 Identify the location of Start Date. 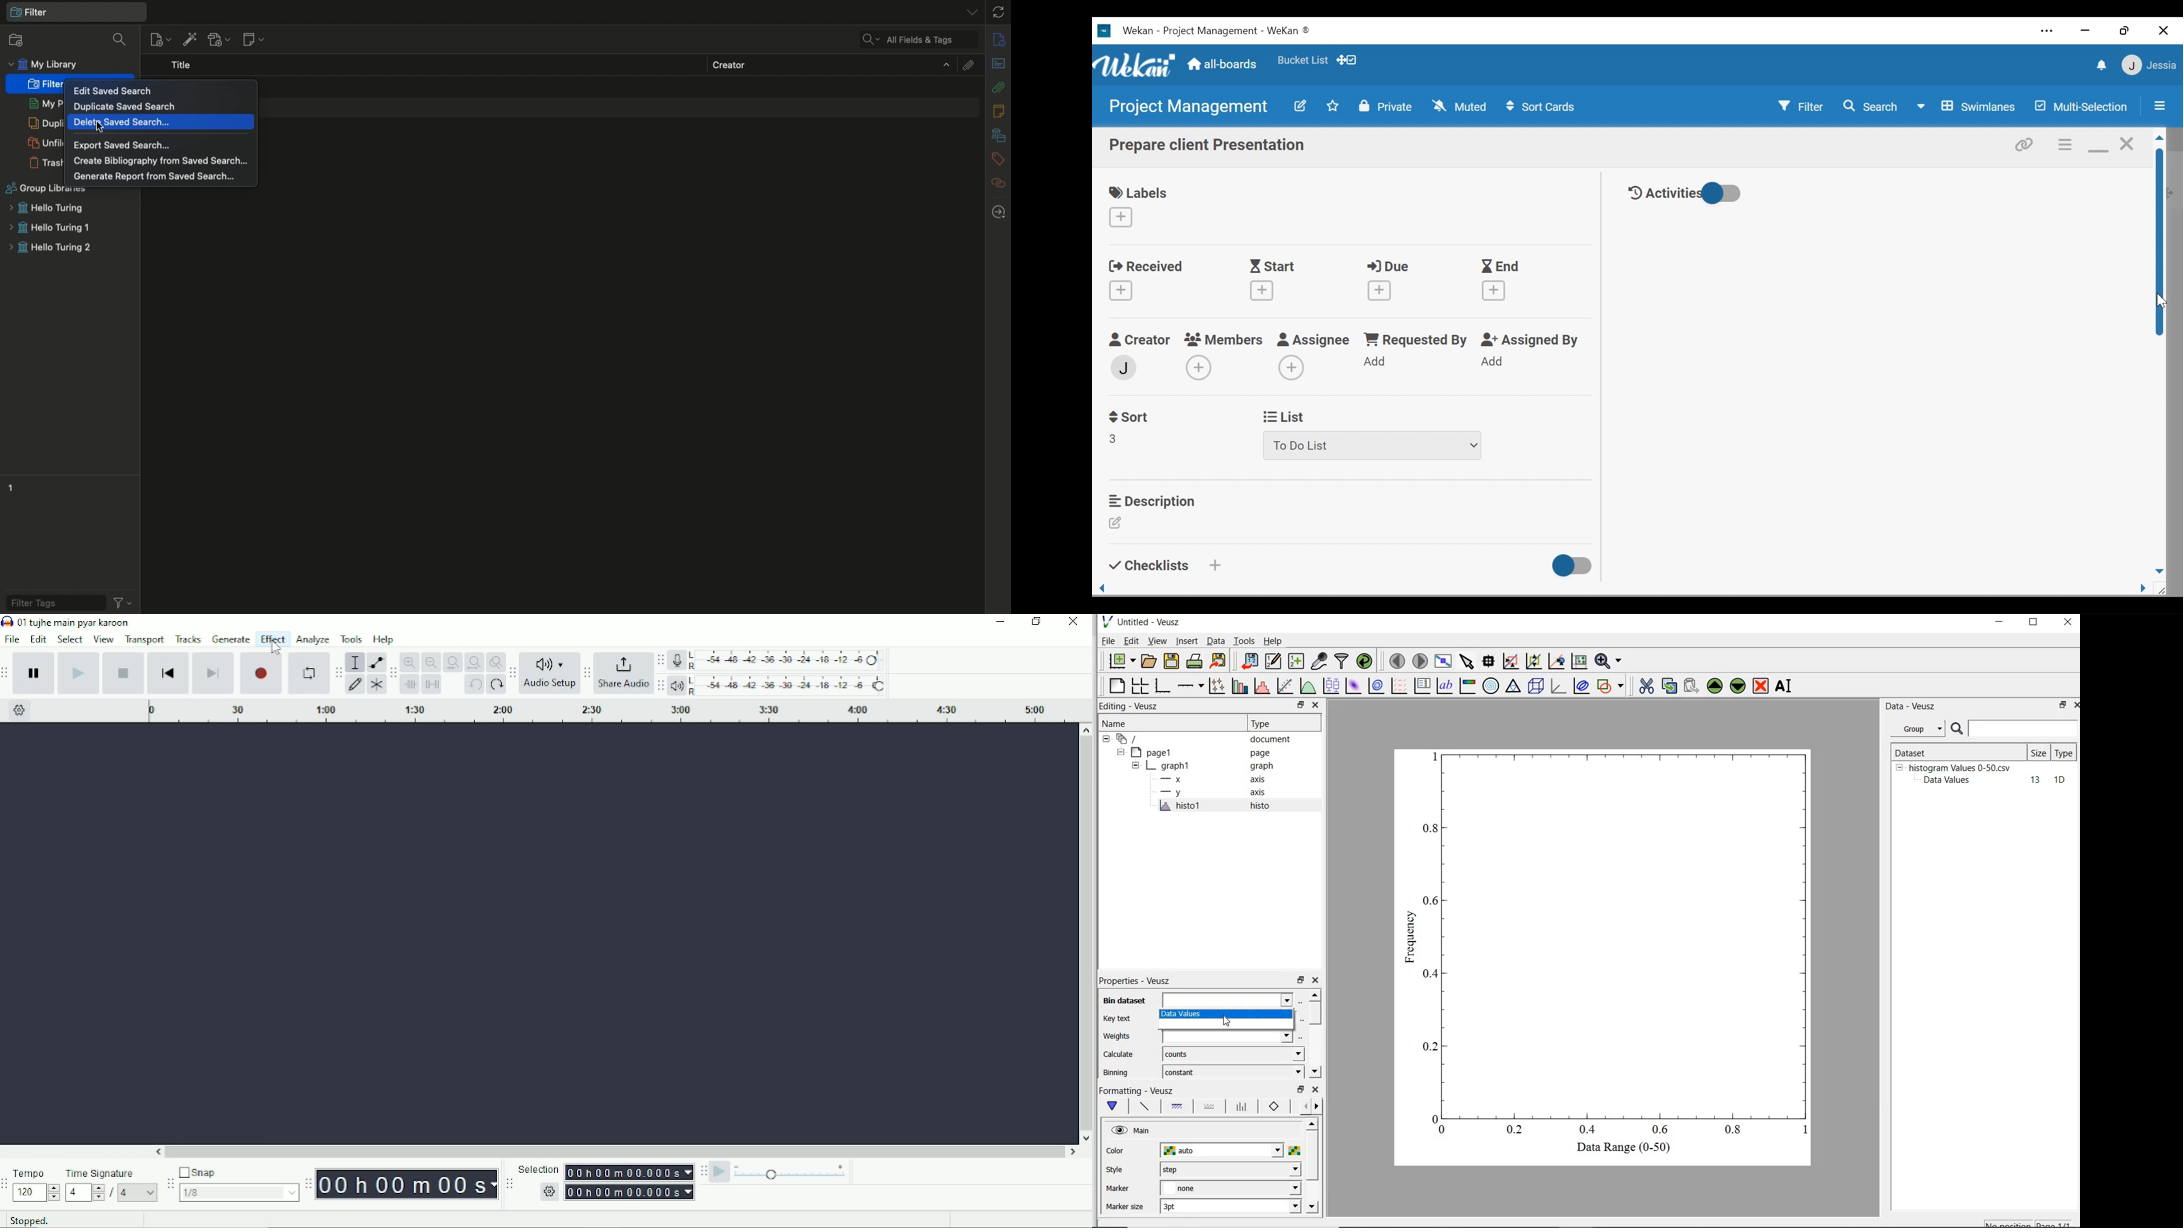
(1277, 267).